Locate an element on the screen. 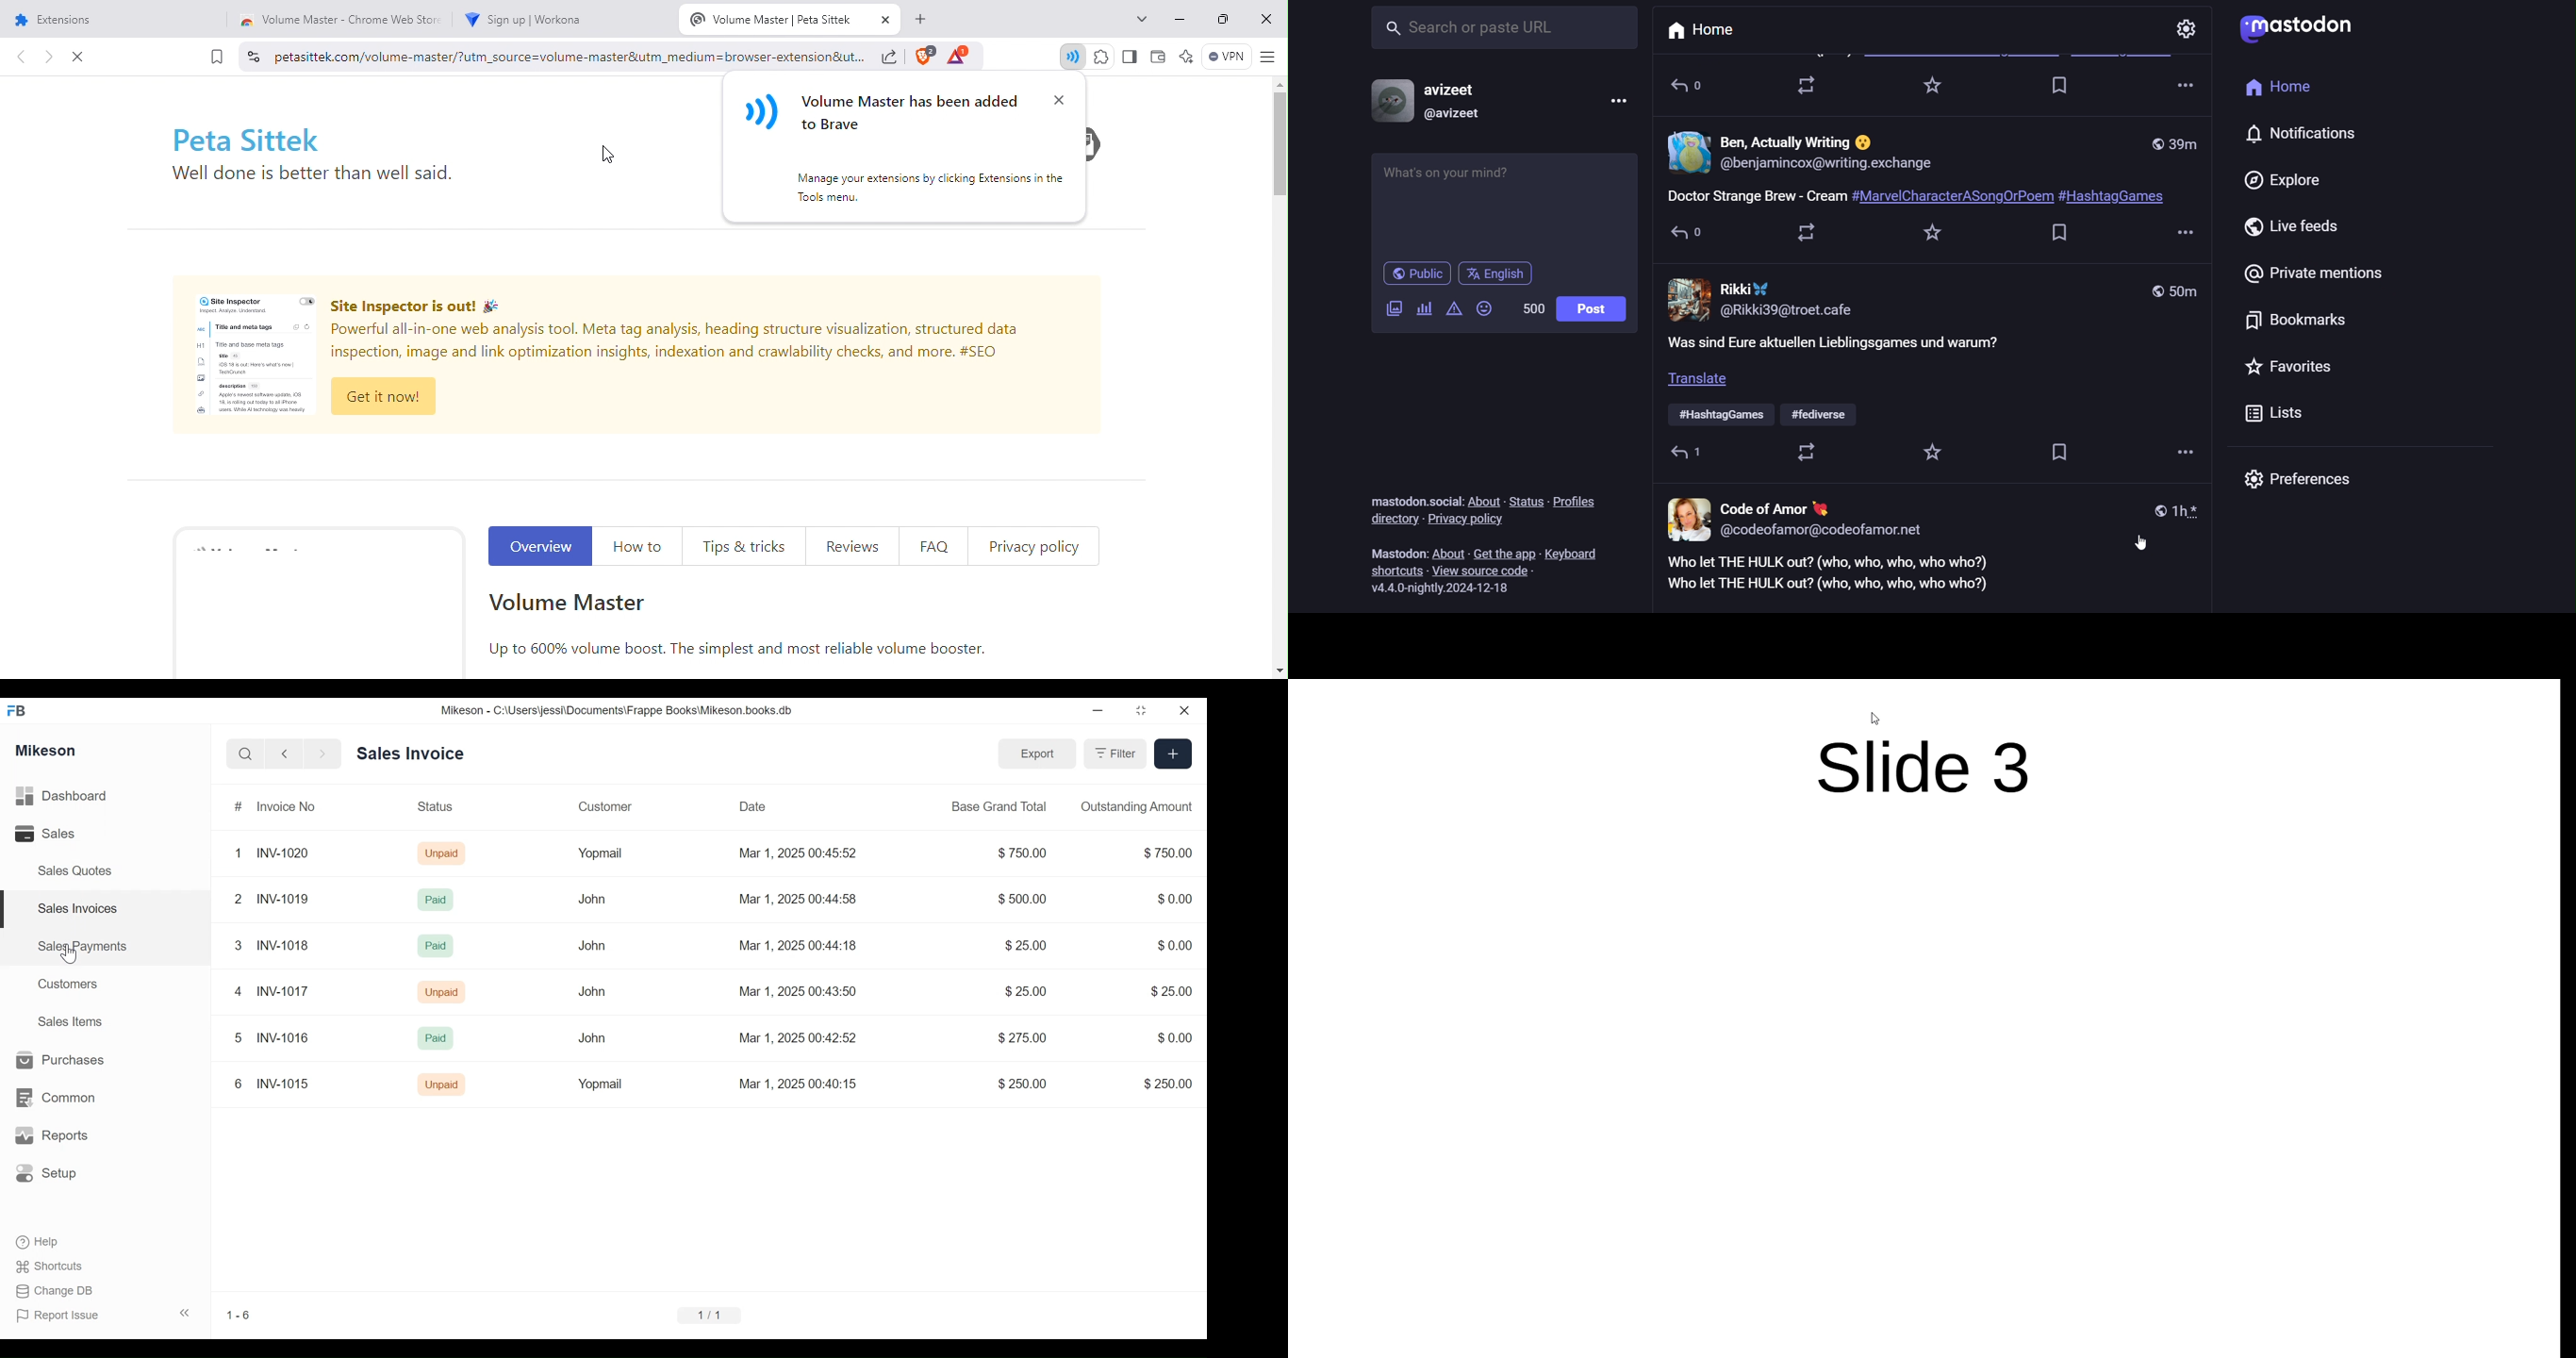  Customer is located at coordinates (608, 805).